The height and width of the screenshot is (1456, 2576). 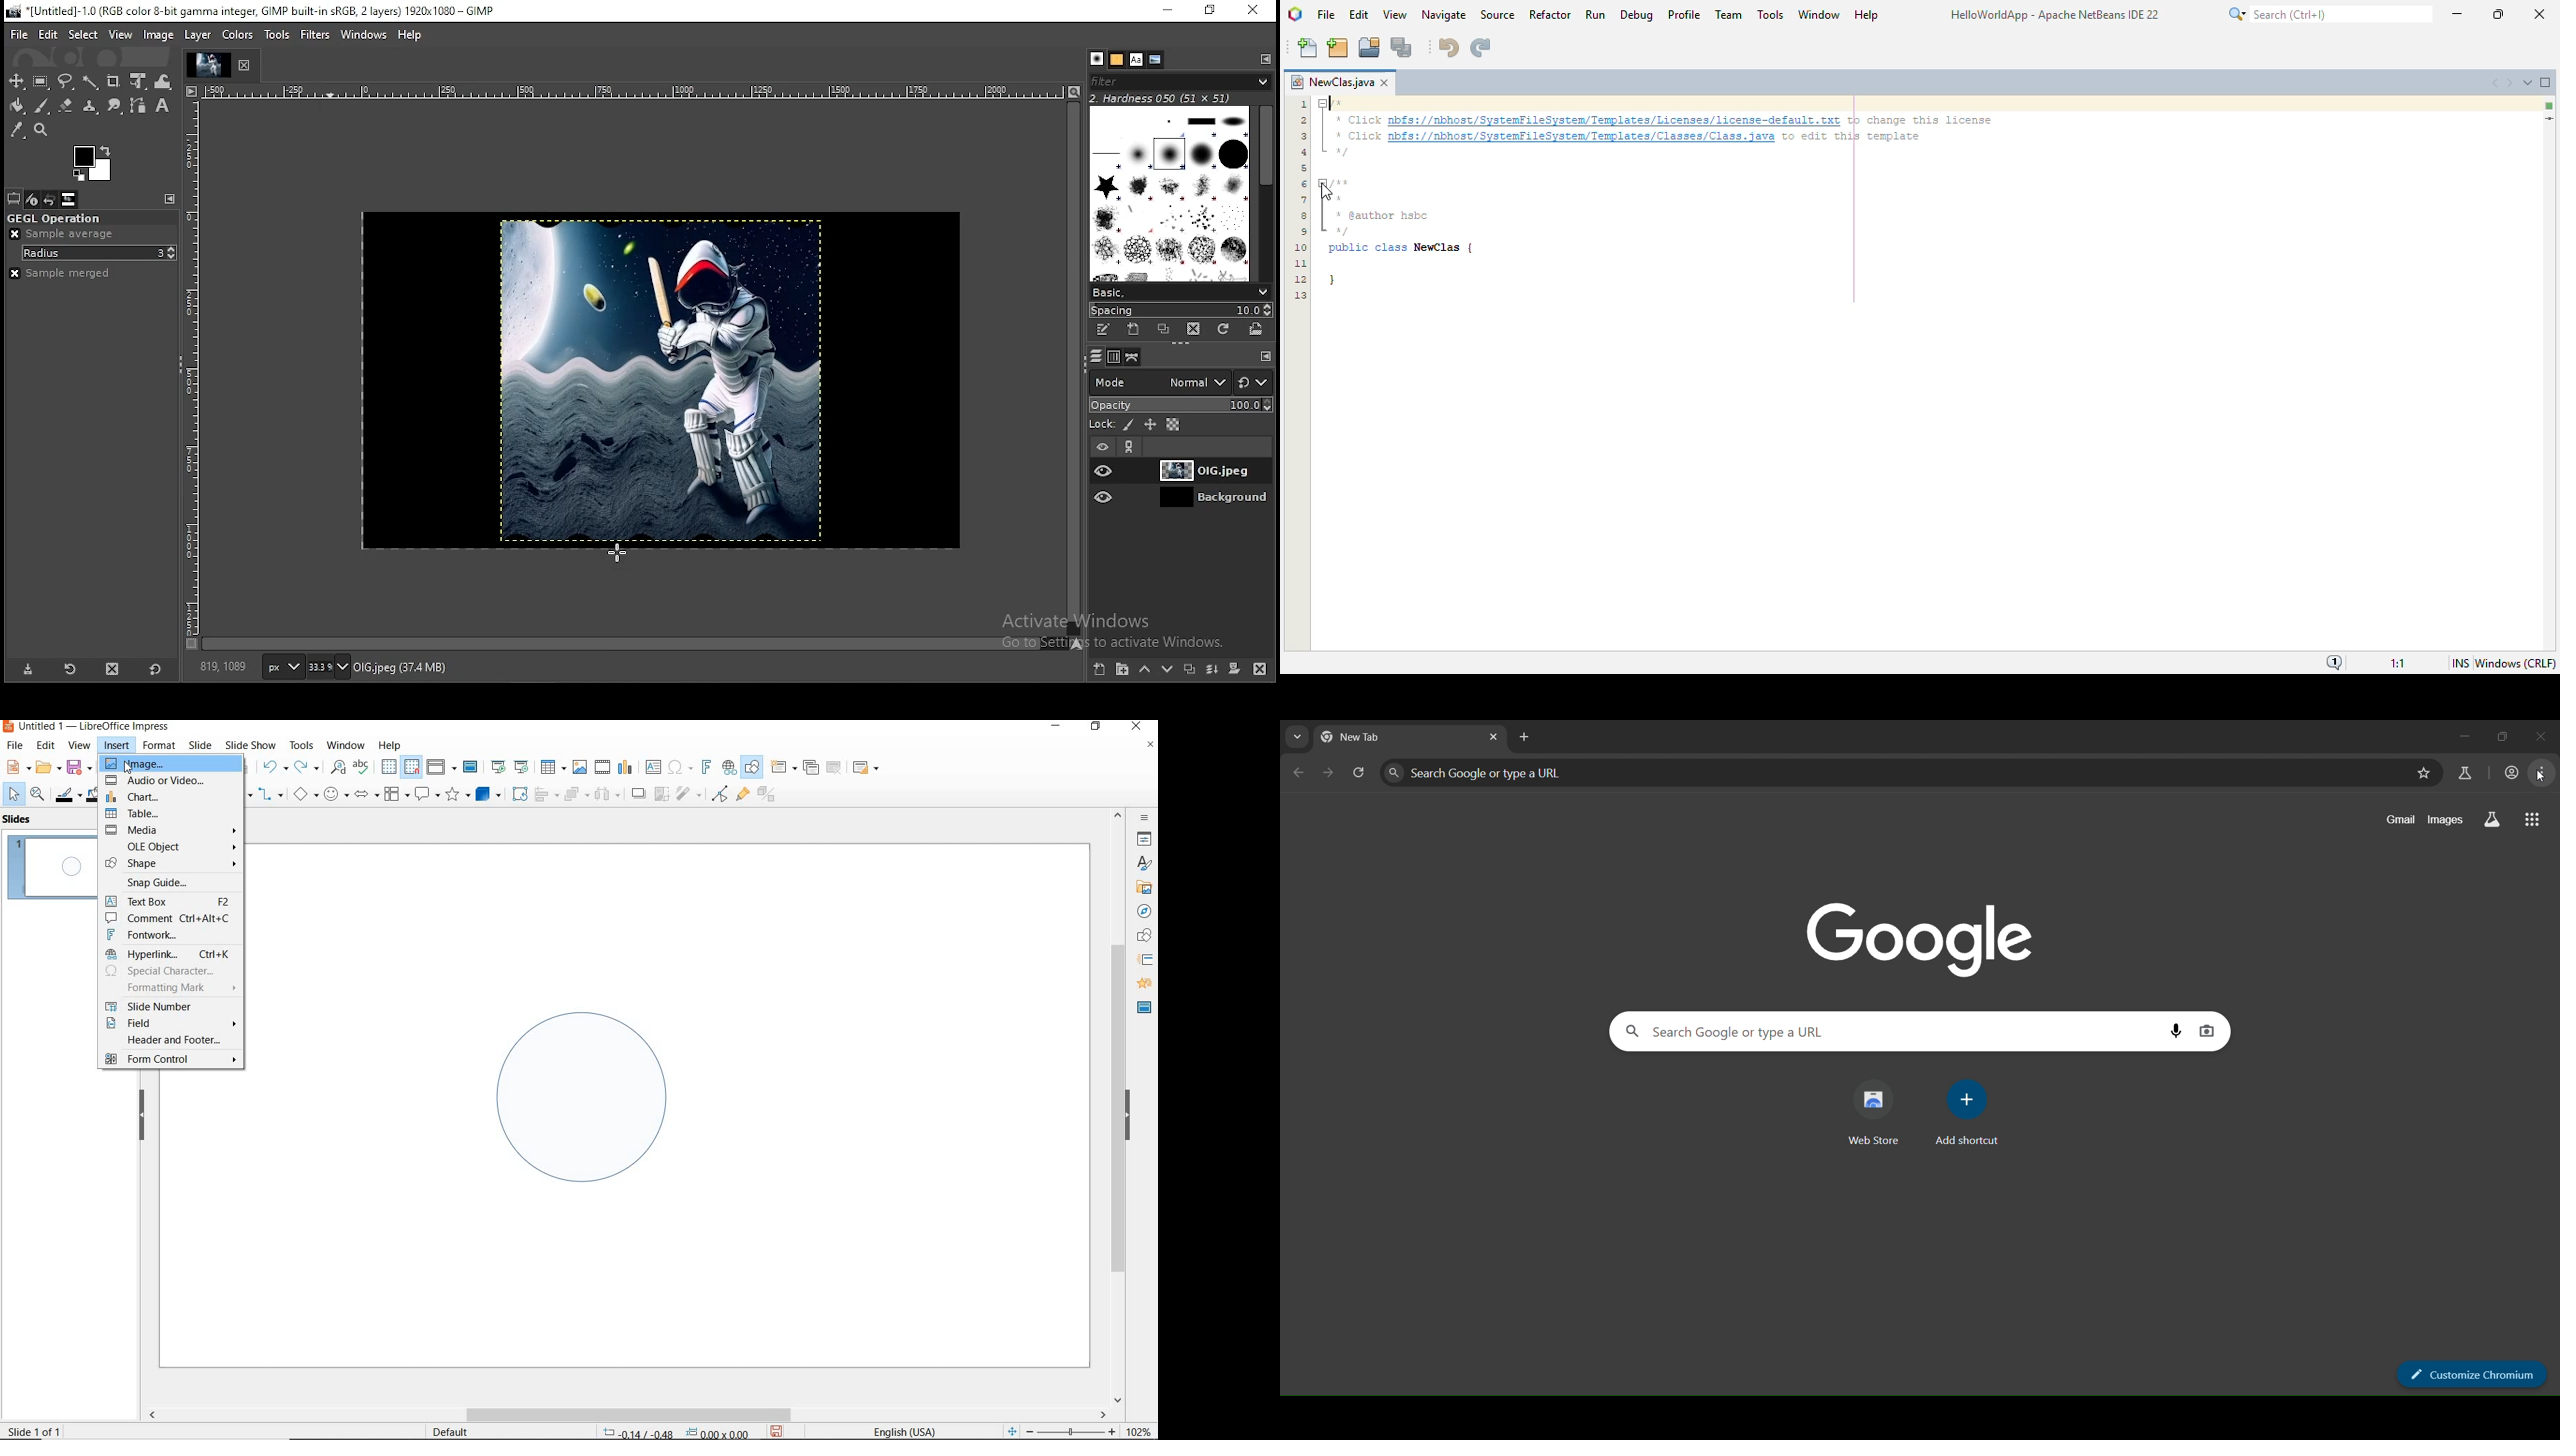 I want to click on 3d objects, so click(x=489, y=794).